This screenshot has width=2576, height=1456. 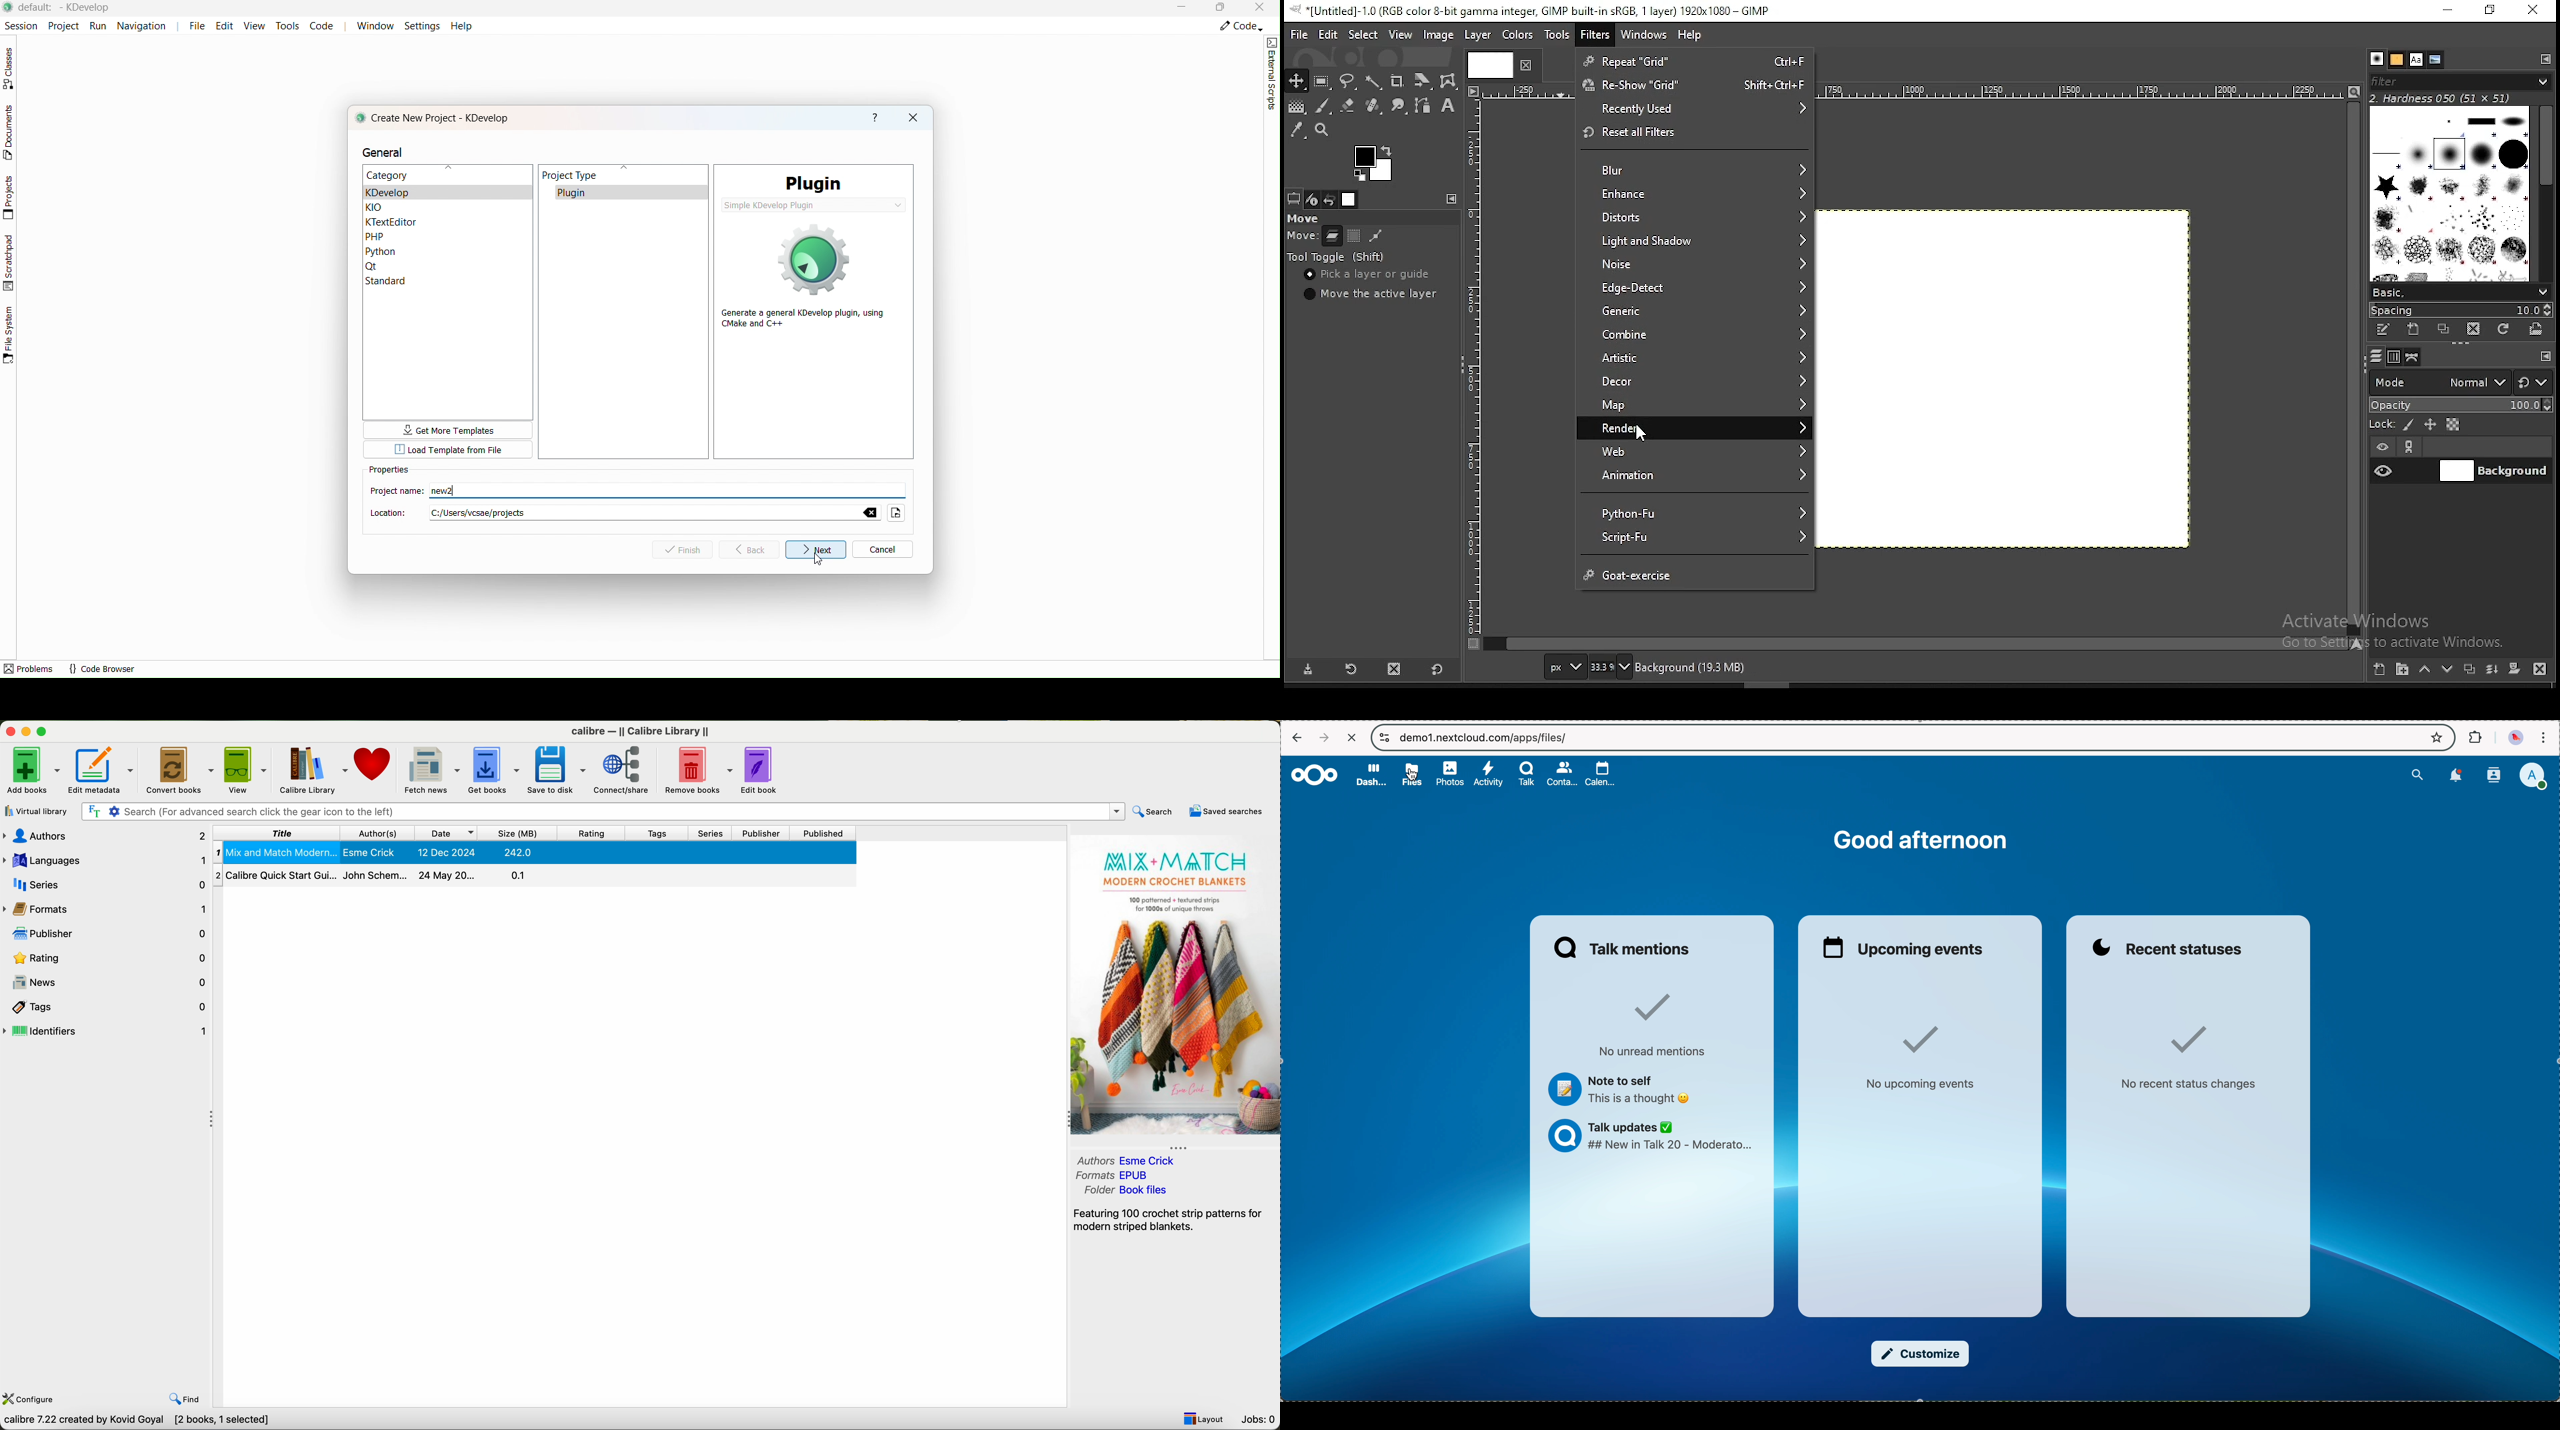 I want to click on View, so click(x=257, y=27).